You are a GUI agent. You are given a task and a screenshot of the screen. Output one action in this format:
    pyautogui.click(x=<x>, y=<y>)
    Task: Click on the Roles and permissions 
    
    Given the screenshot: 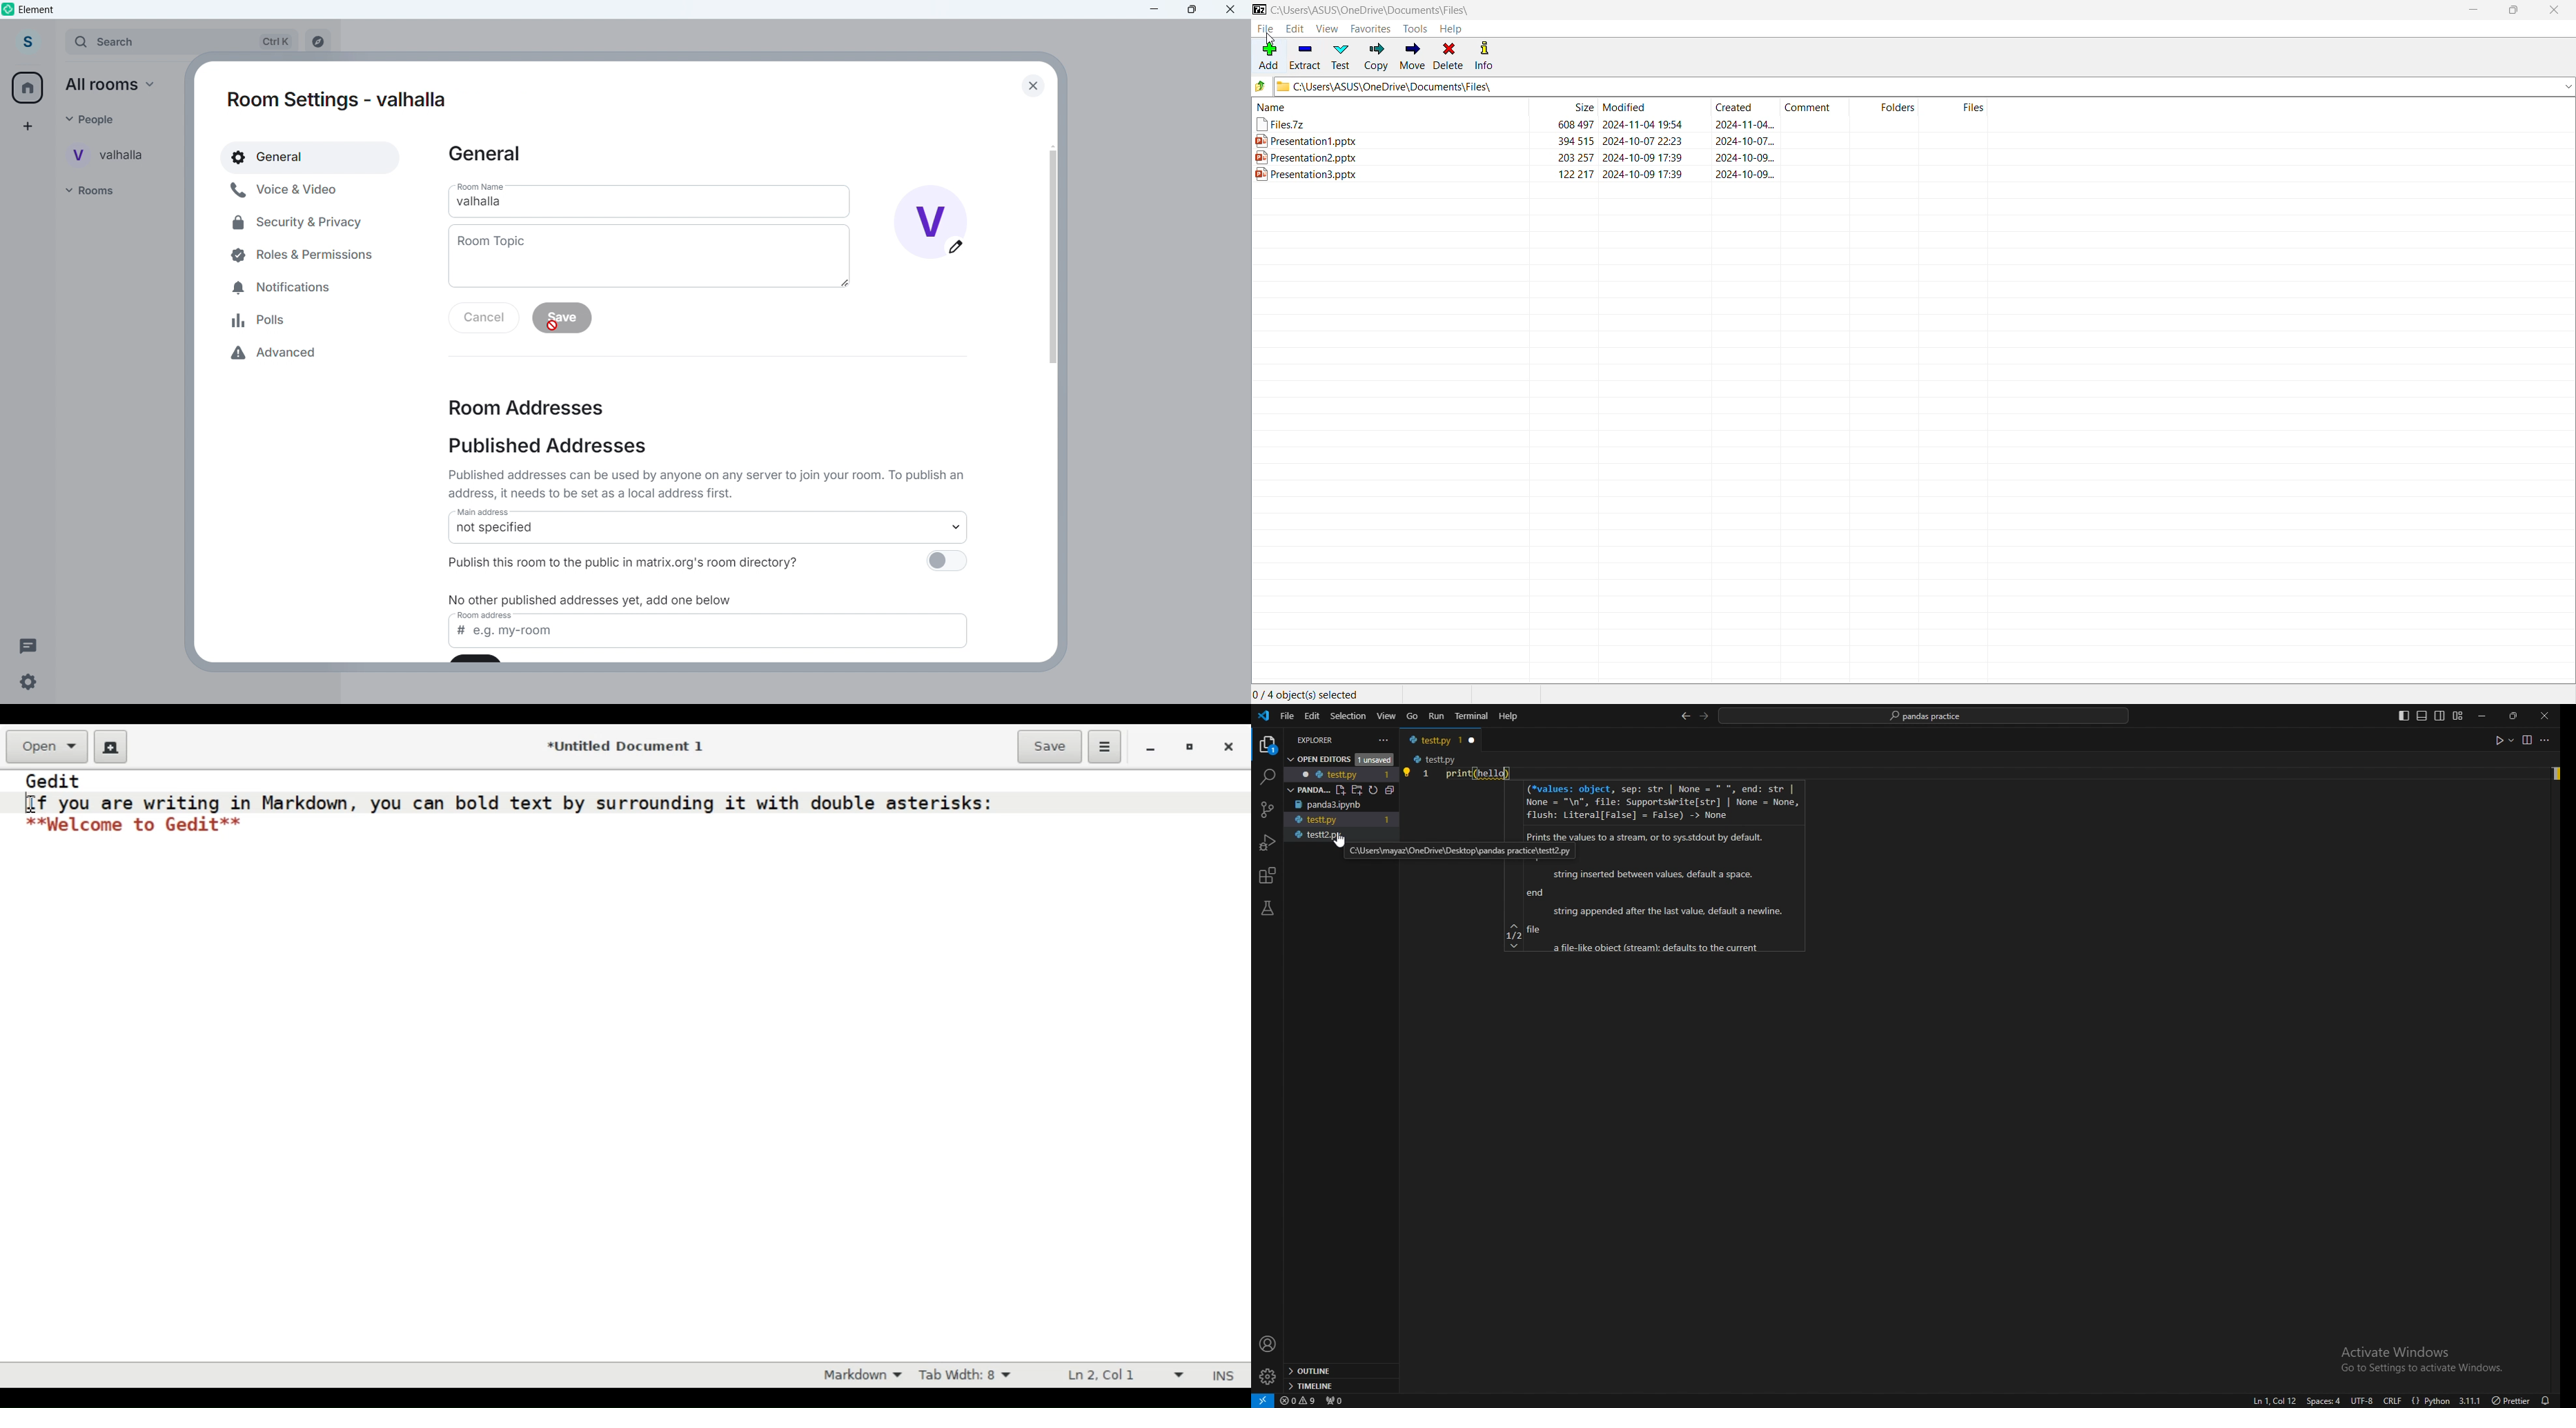 What is the action you would take?
    pyautogui.click(x=297, y=254)
    